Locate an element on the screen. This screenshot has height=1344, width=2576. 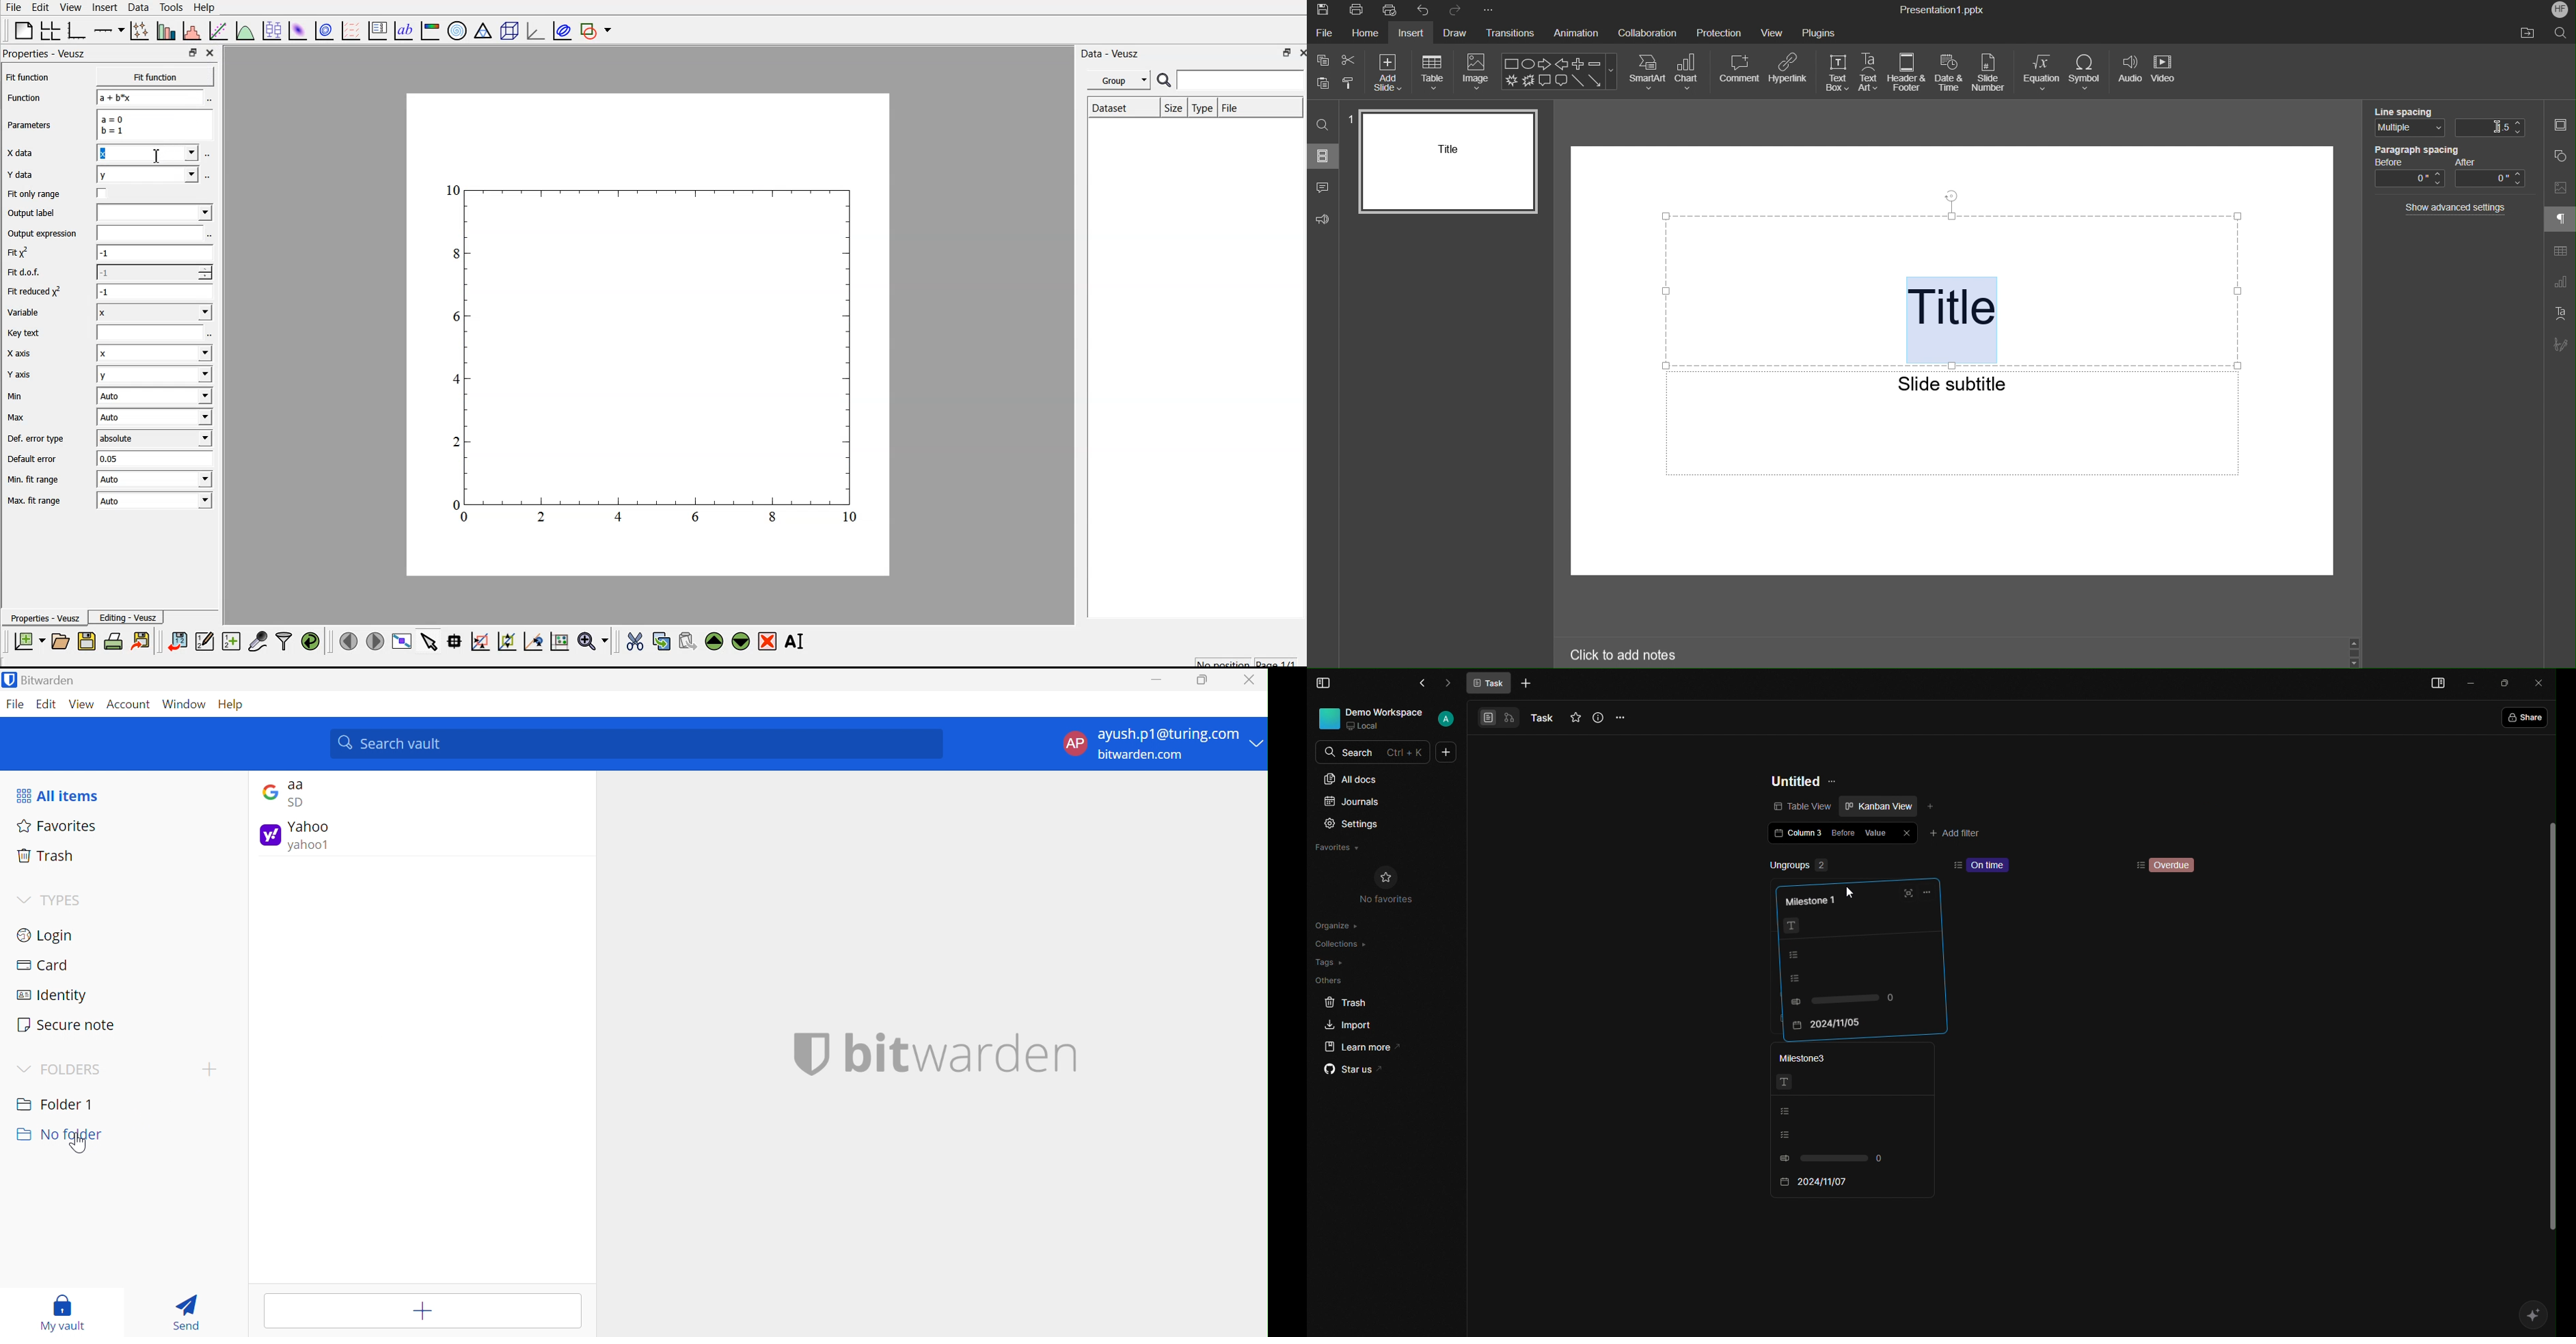
select items from graph is located at coordinates (431, 644).